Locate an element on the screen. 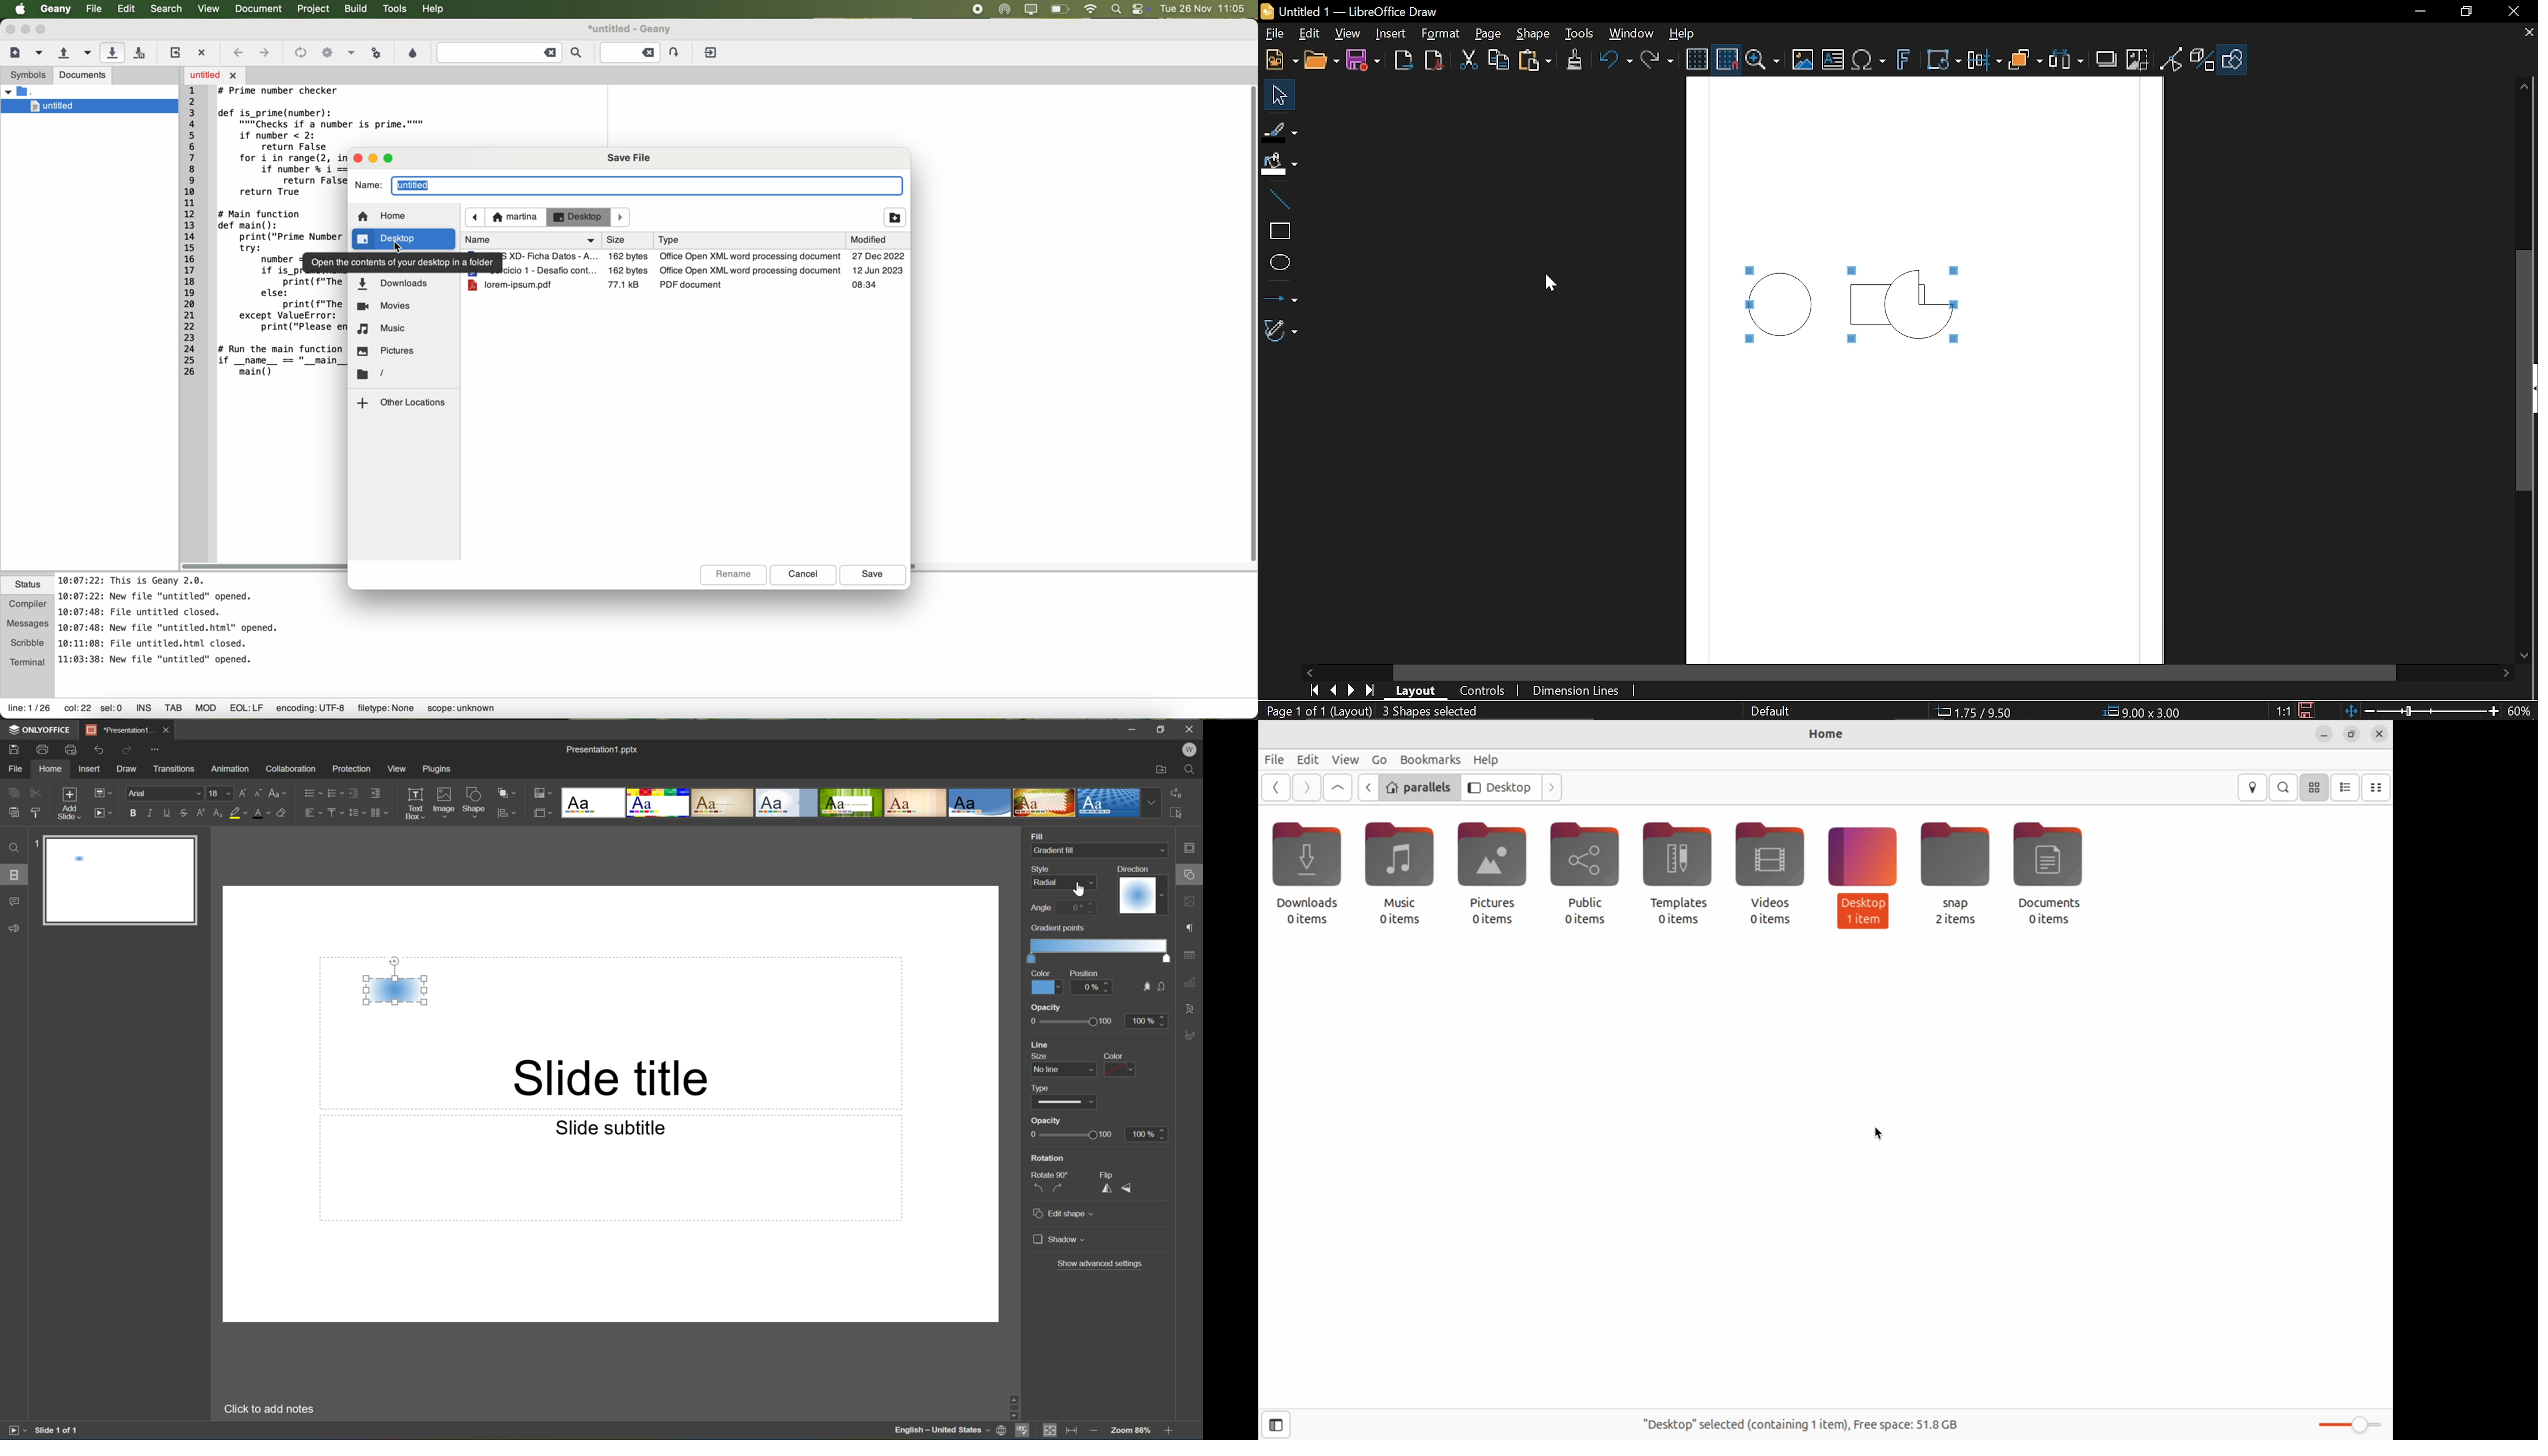  9.00x3.00 (object Size) is located at coordinates (2148, 711).